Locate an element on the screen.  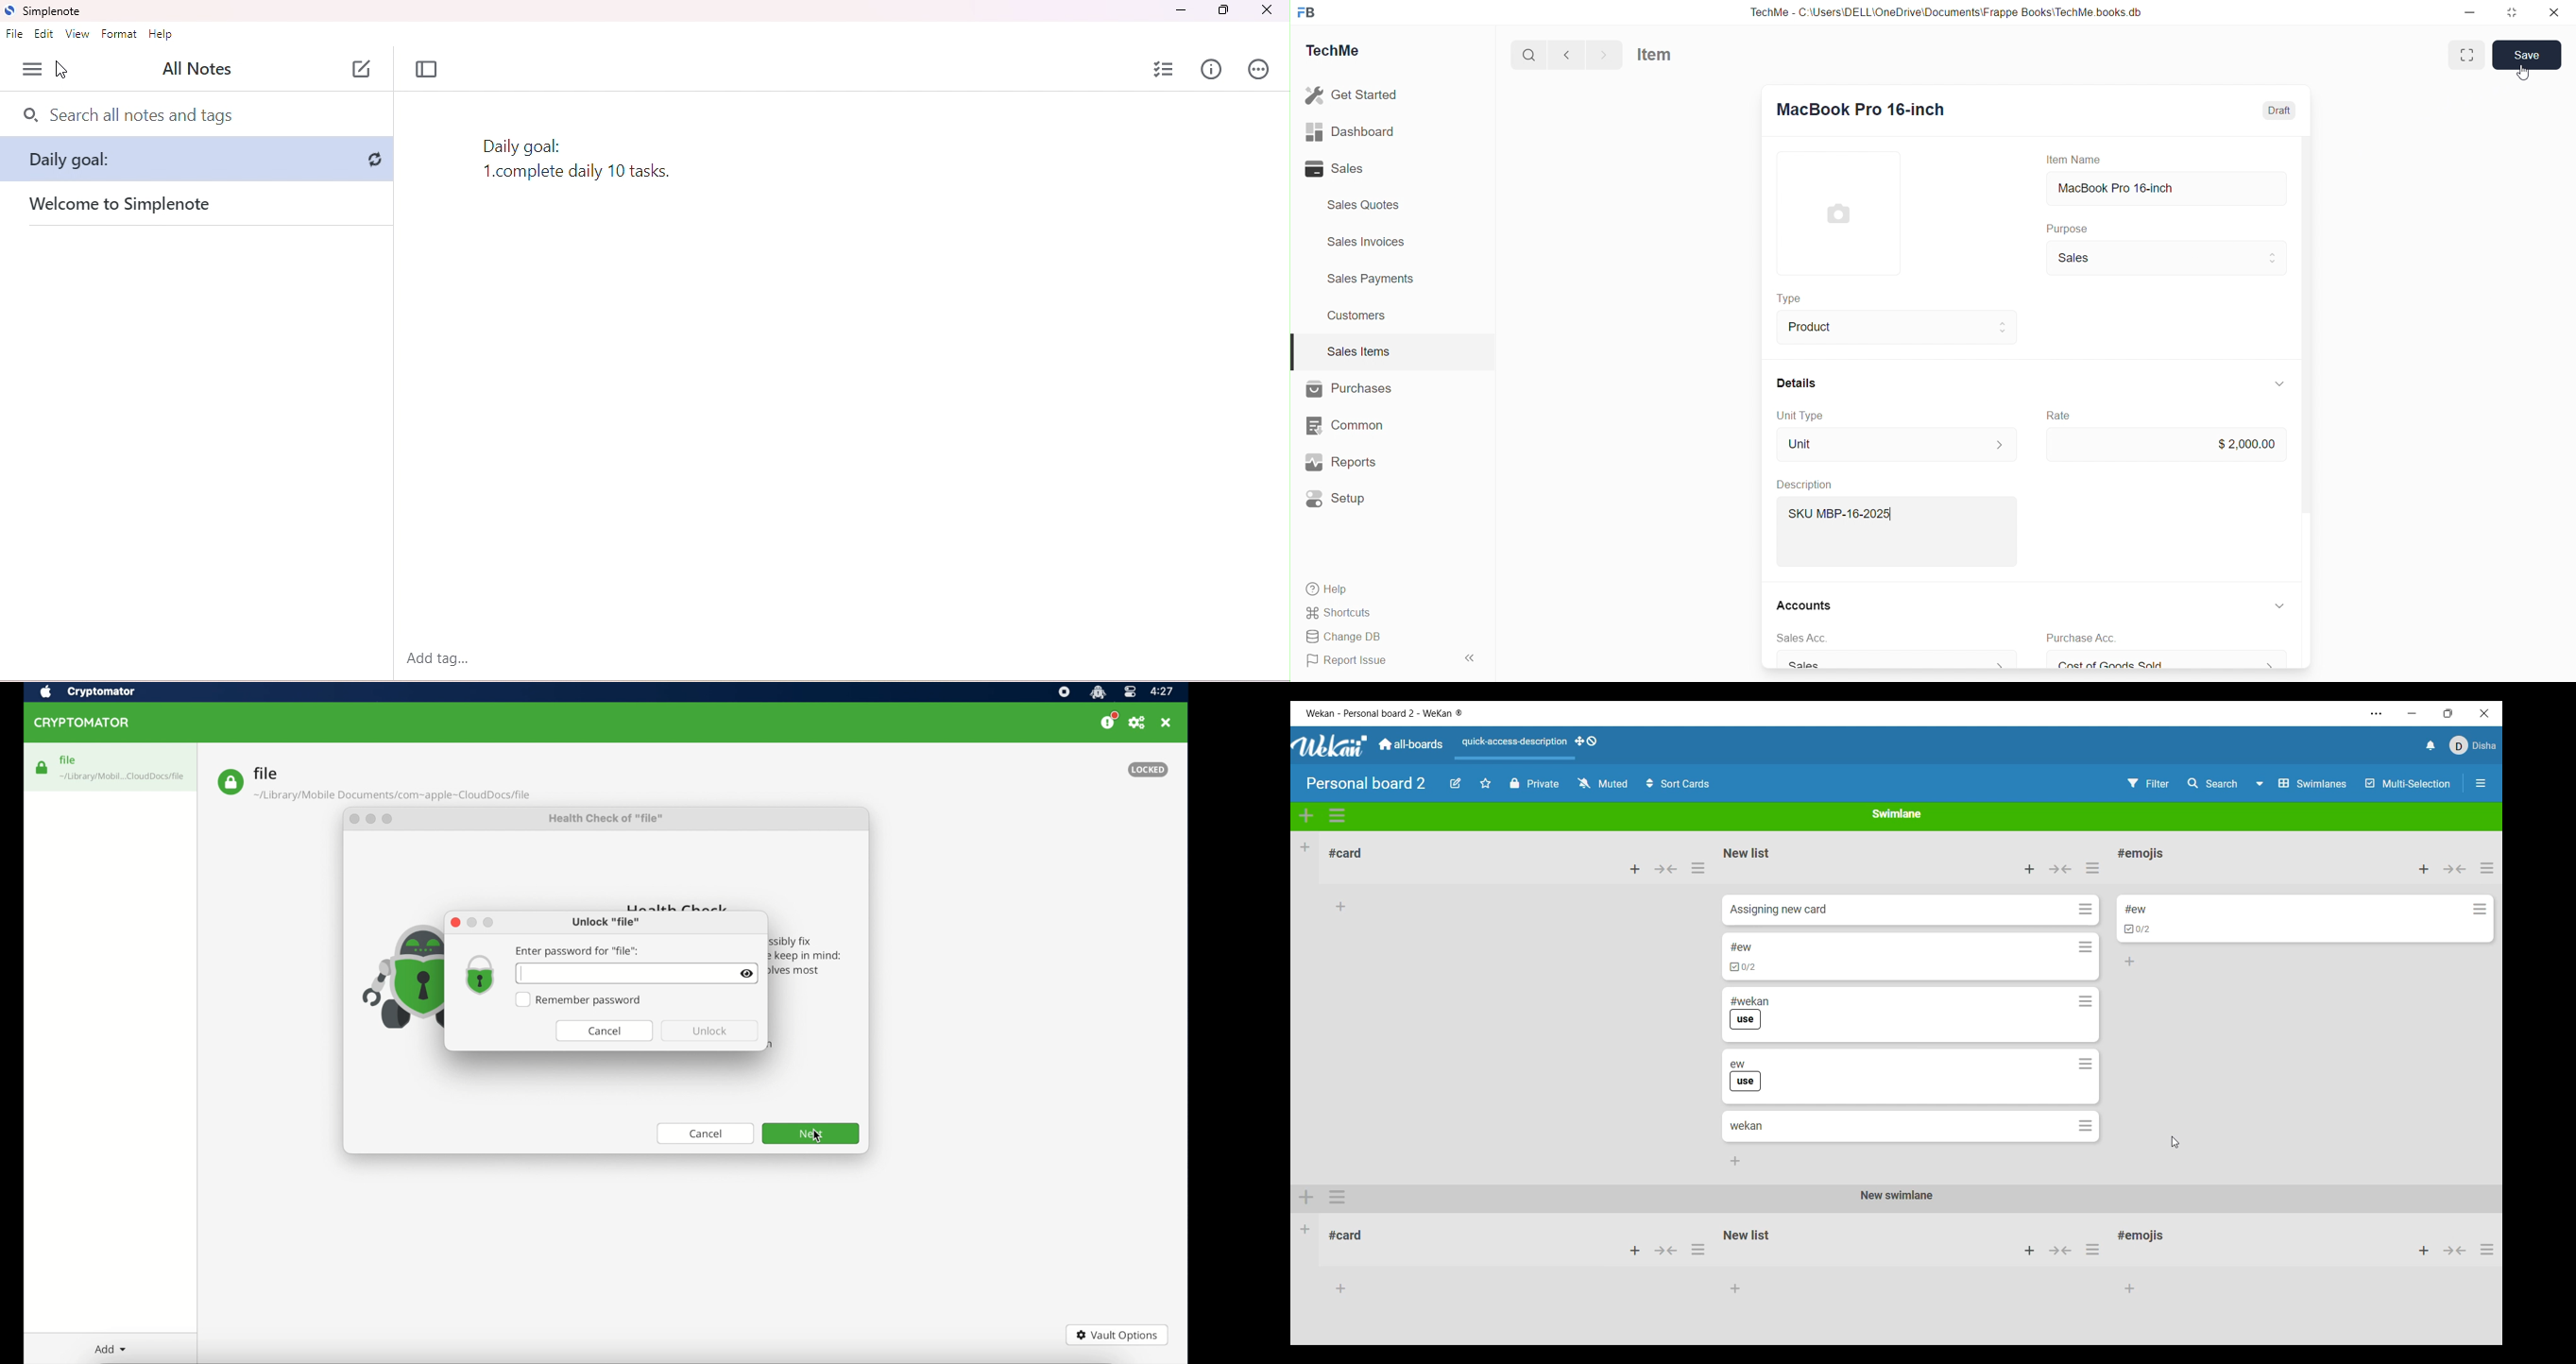
down is located at coordinates (2281, 606).